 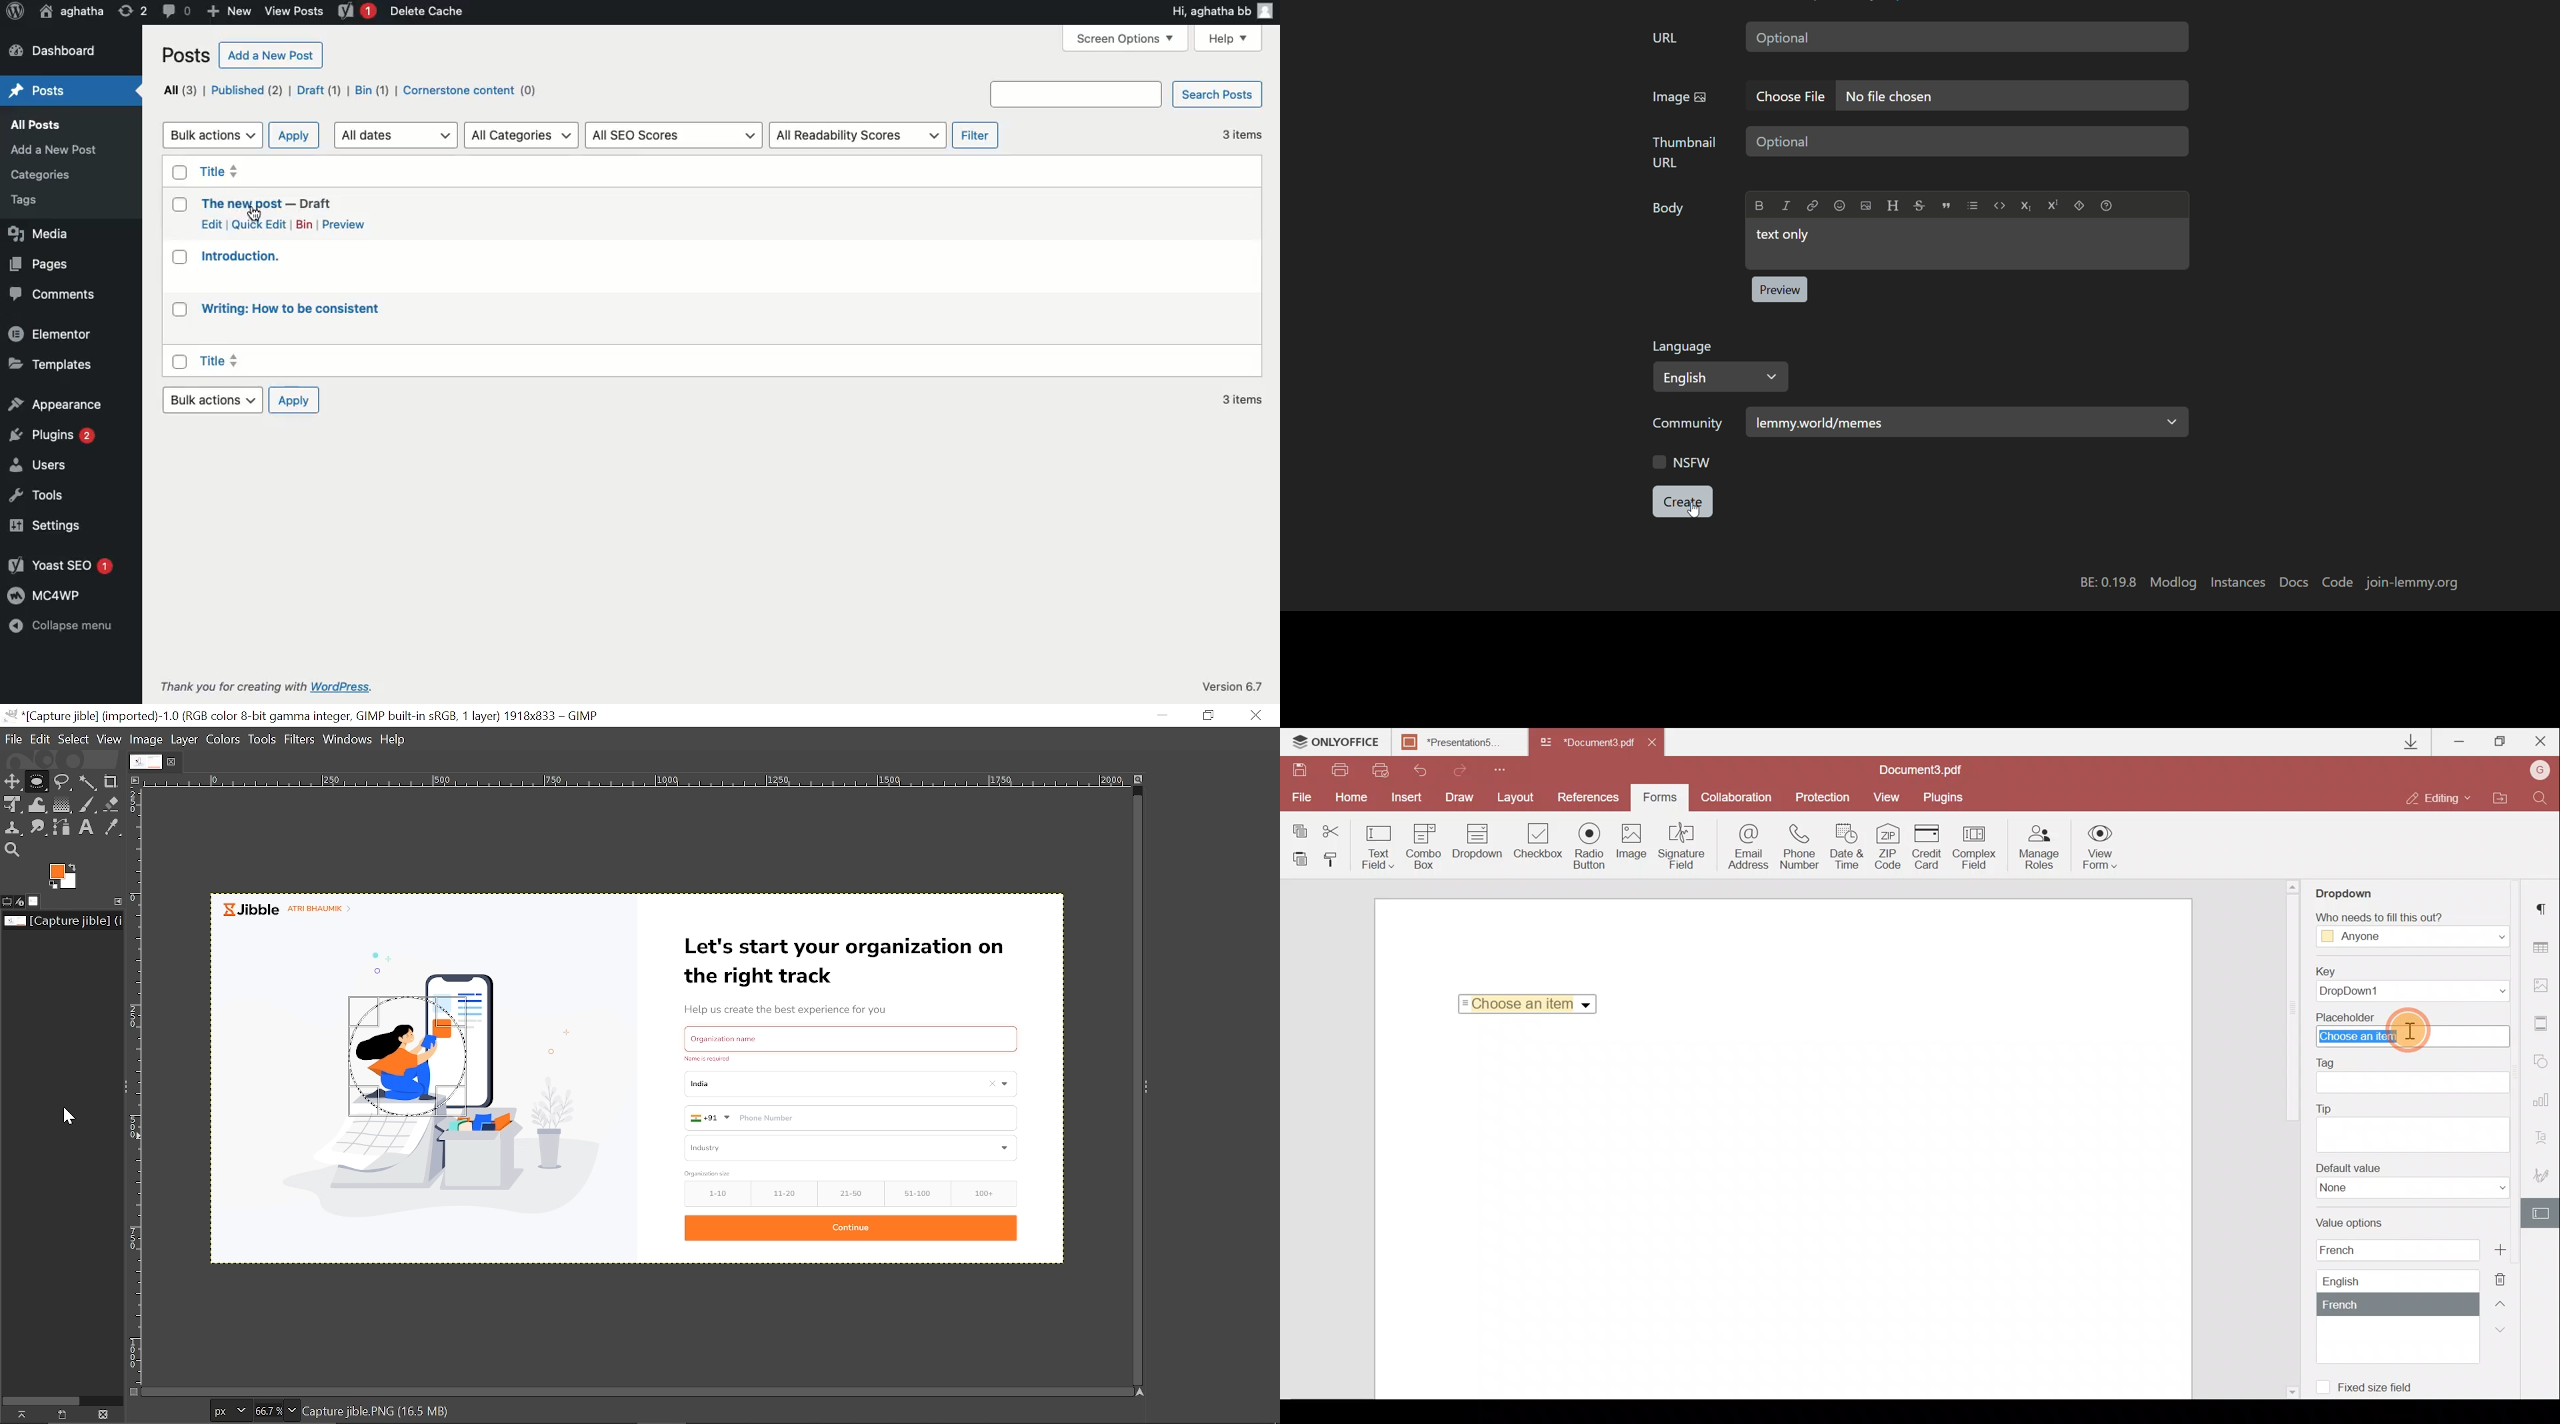 I want to click on Capture jible. PNG (16.5 MB), so click(x=378, y=1410).